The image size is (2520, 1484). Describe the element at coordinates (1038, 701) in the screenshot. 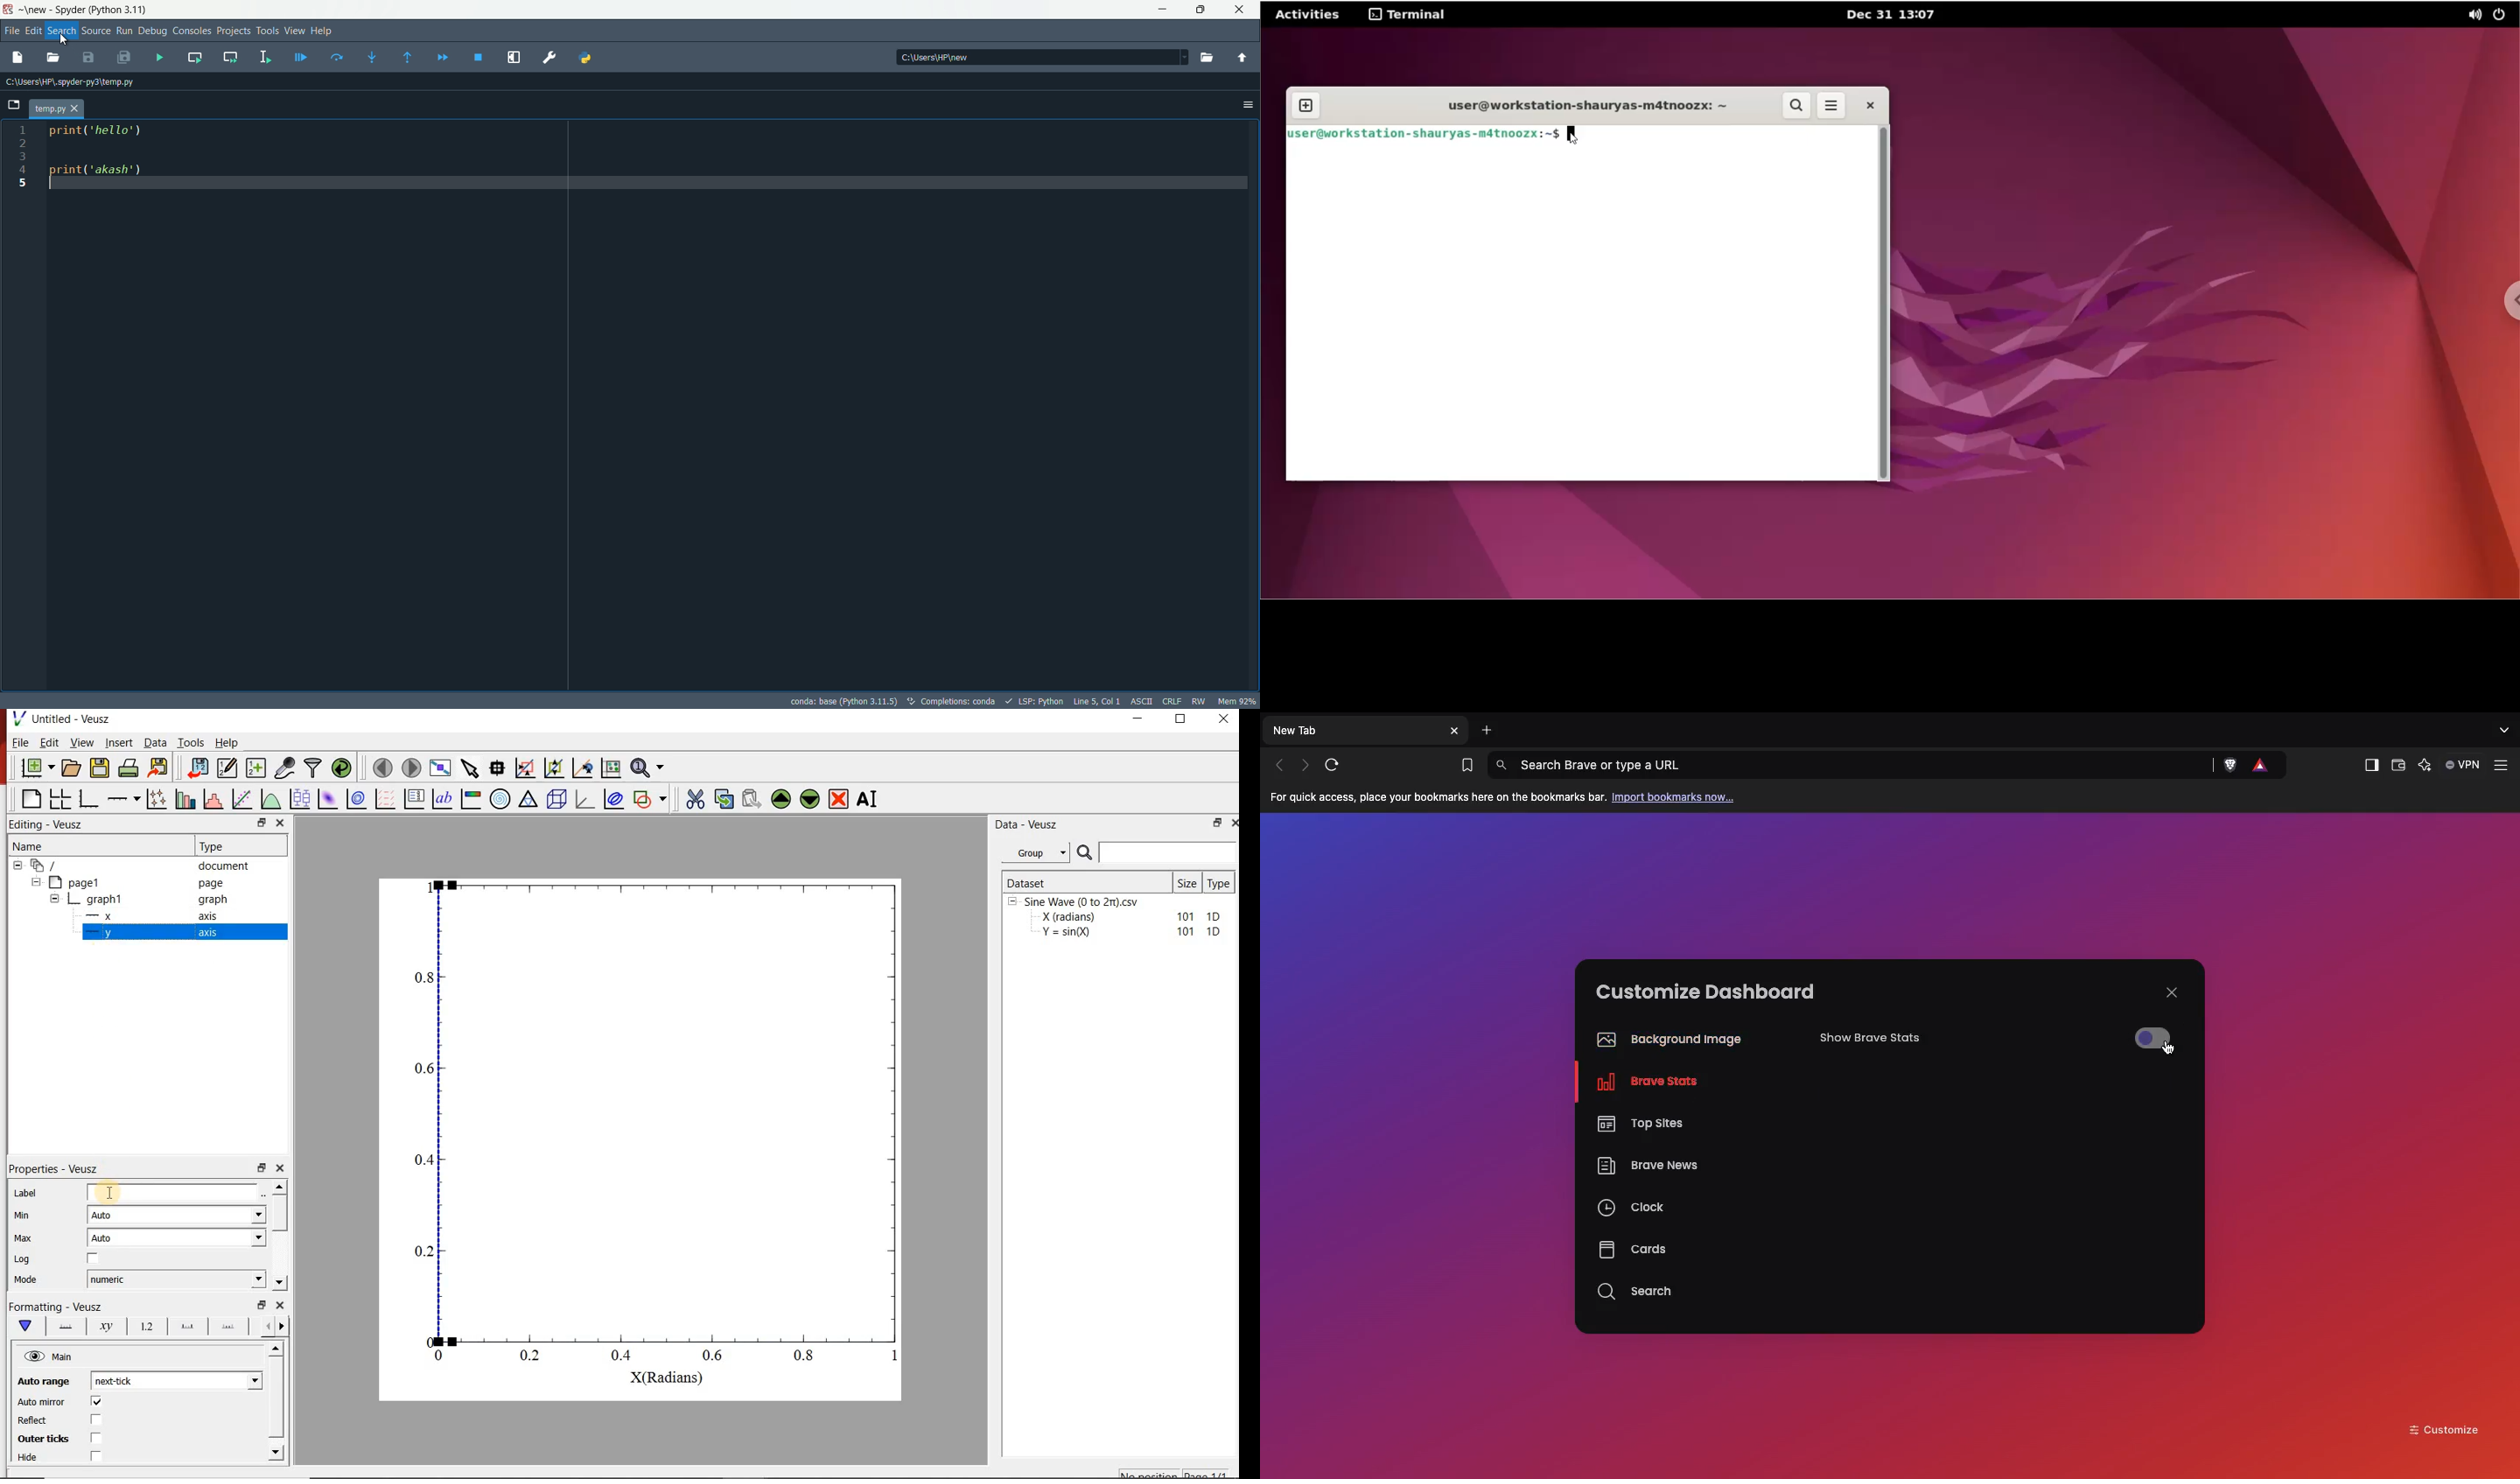

I see `LSP:Python` at that location.